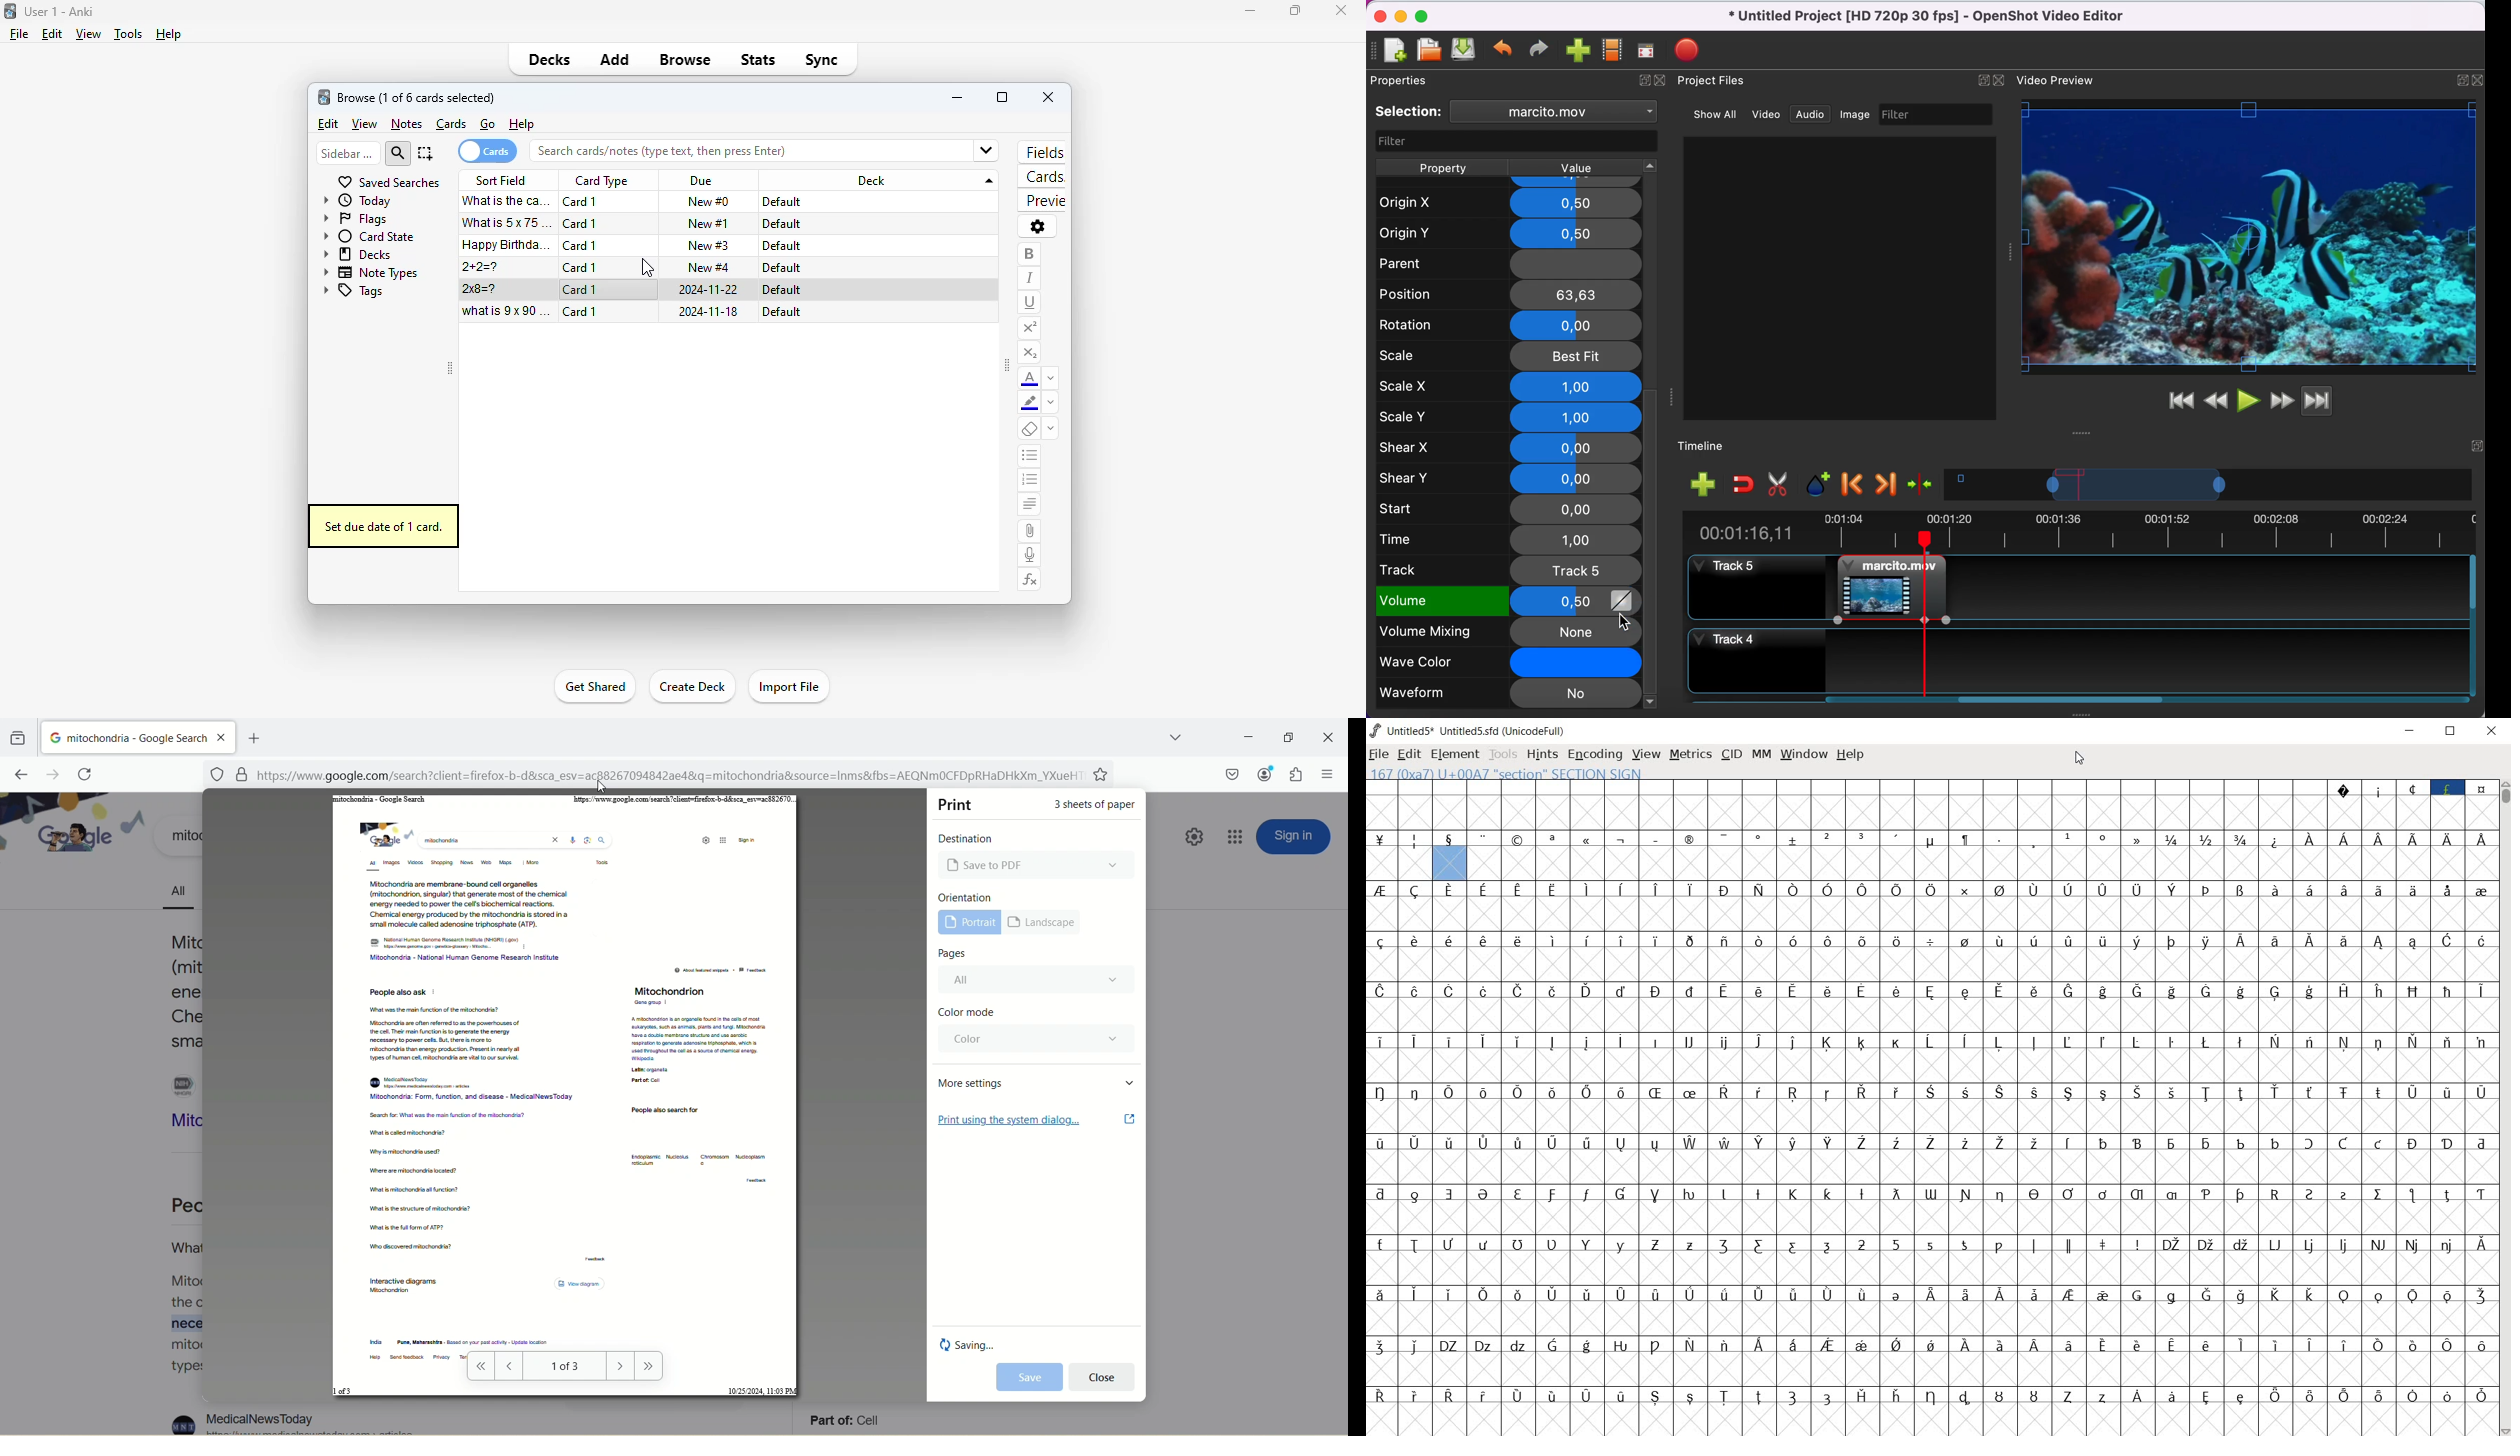  Describe the element at coordinates (2451, 732) in the screenshot. I see `RESTORE DOWN` at that location.